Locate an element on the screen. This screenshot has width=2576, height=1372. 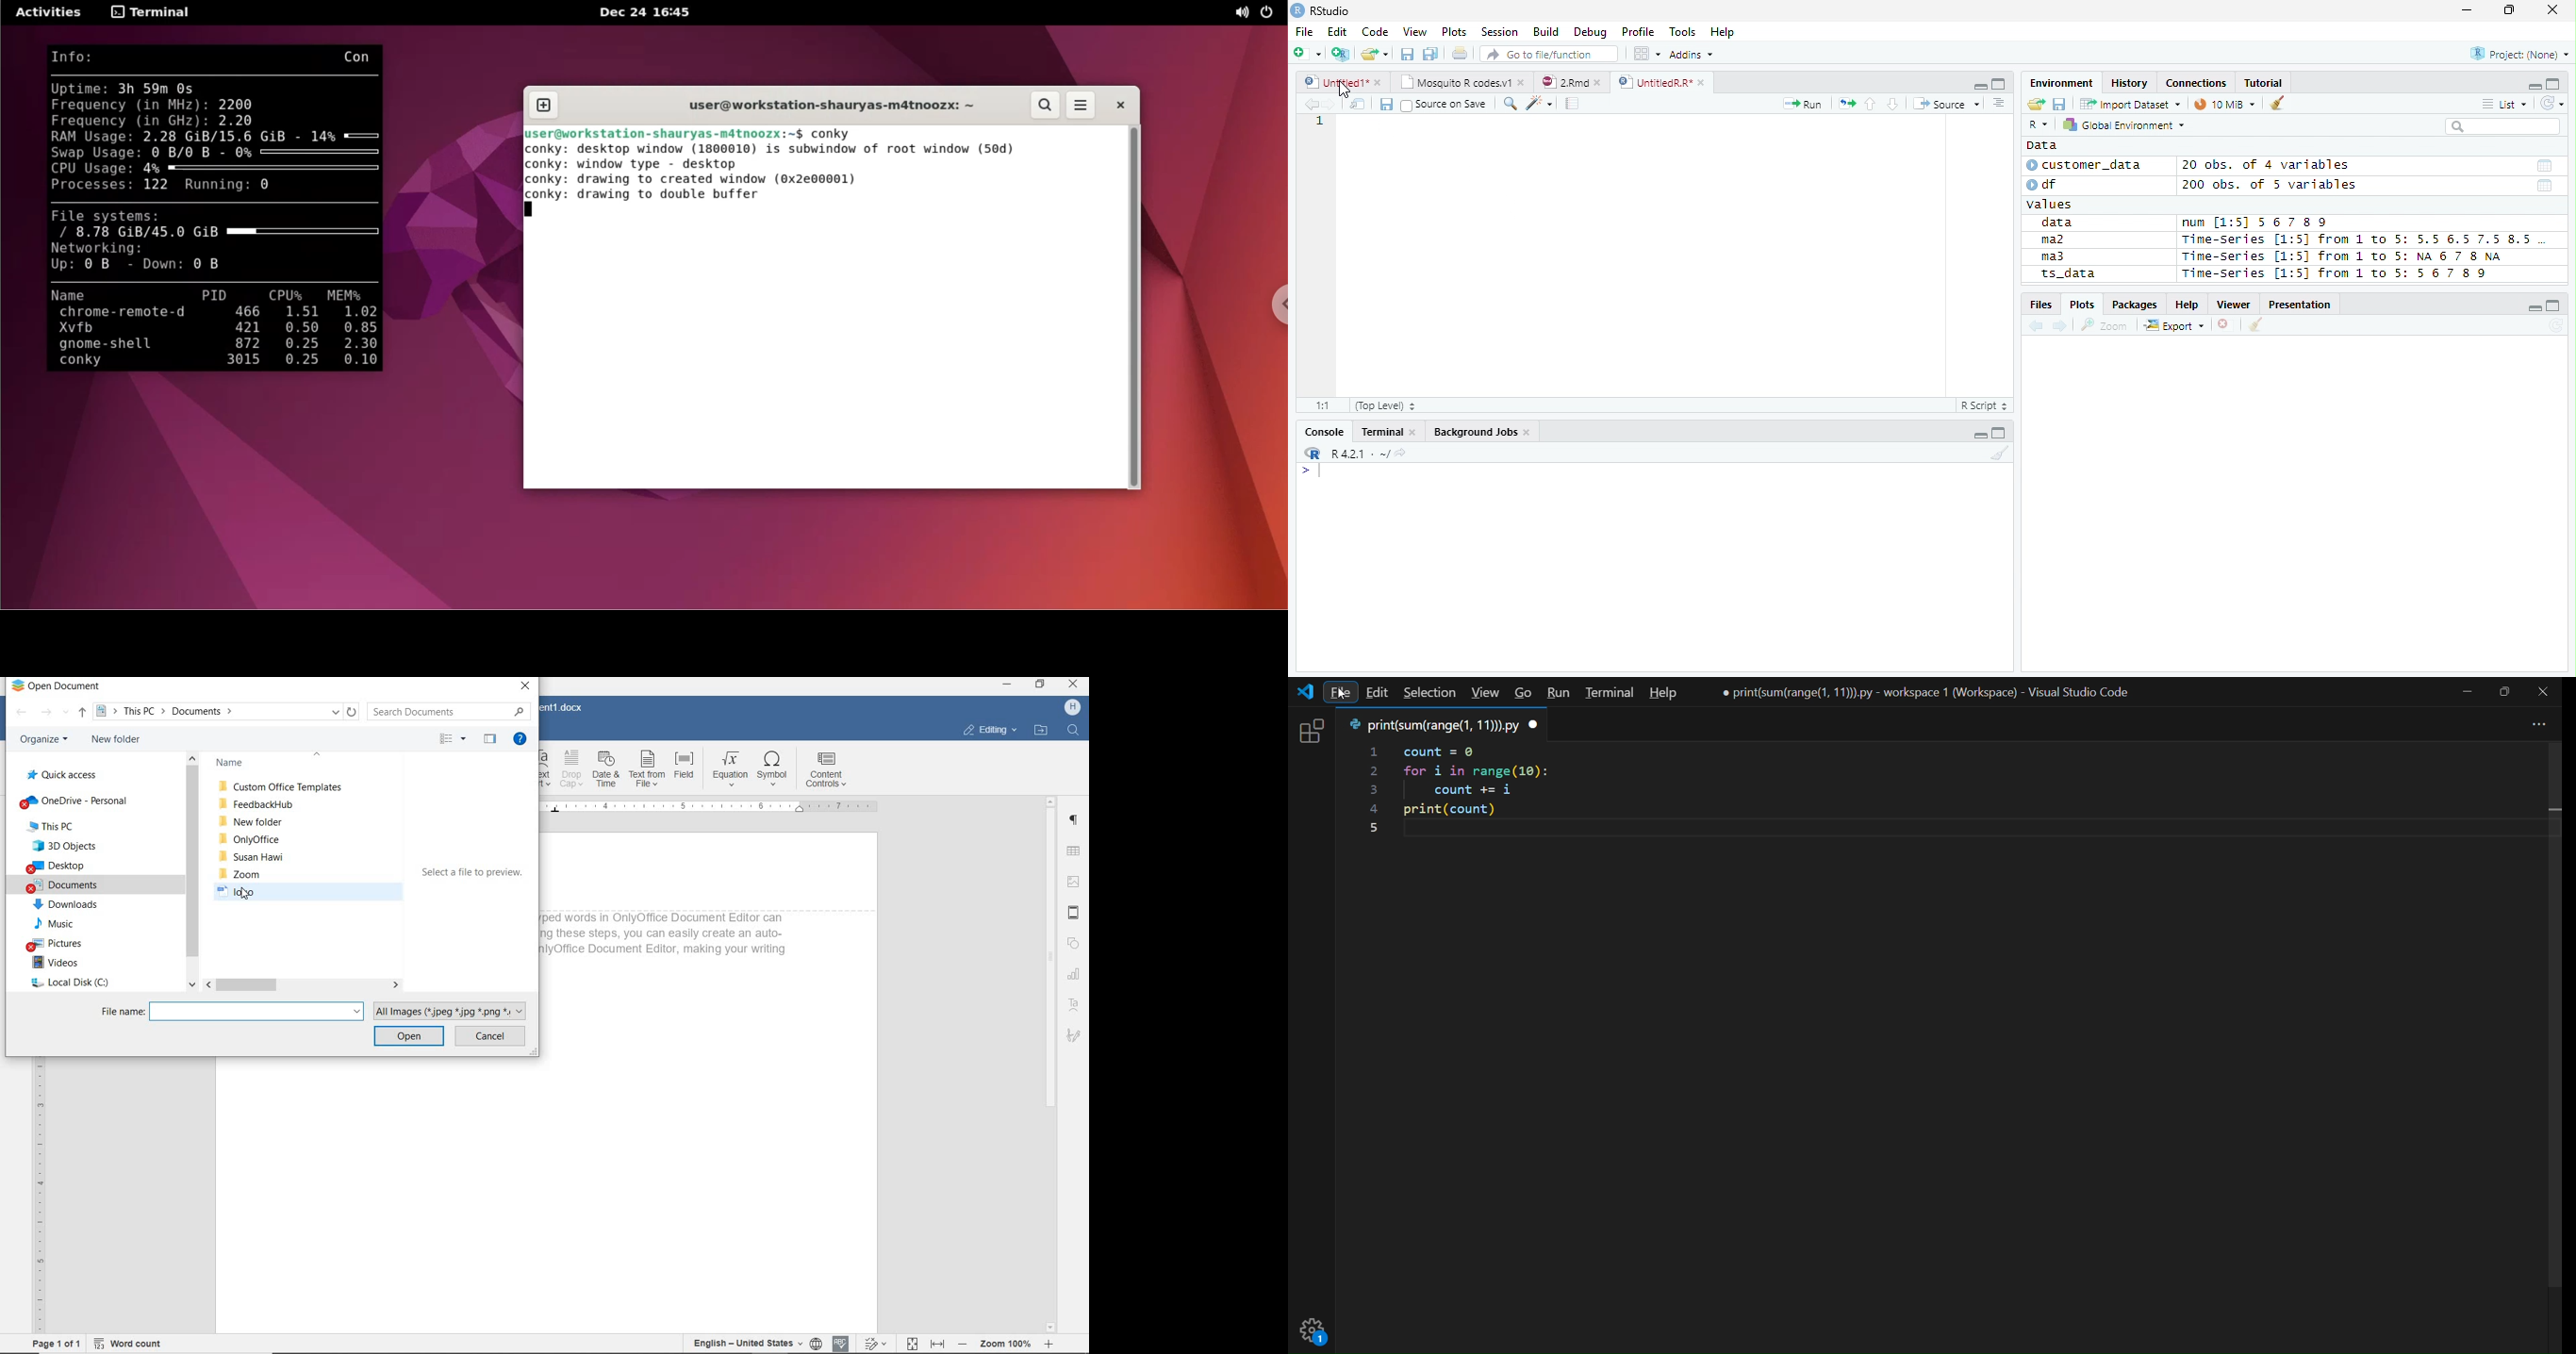
Import Dataset is located at coordinates (2128, 104).